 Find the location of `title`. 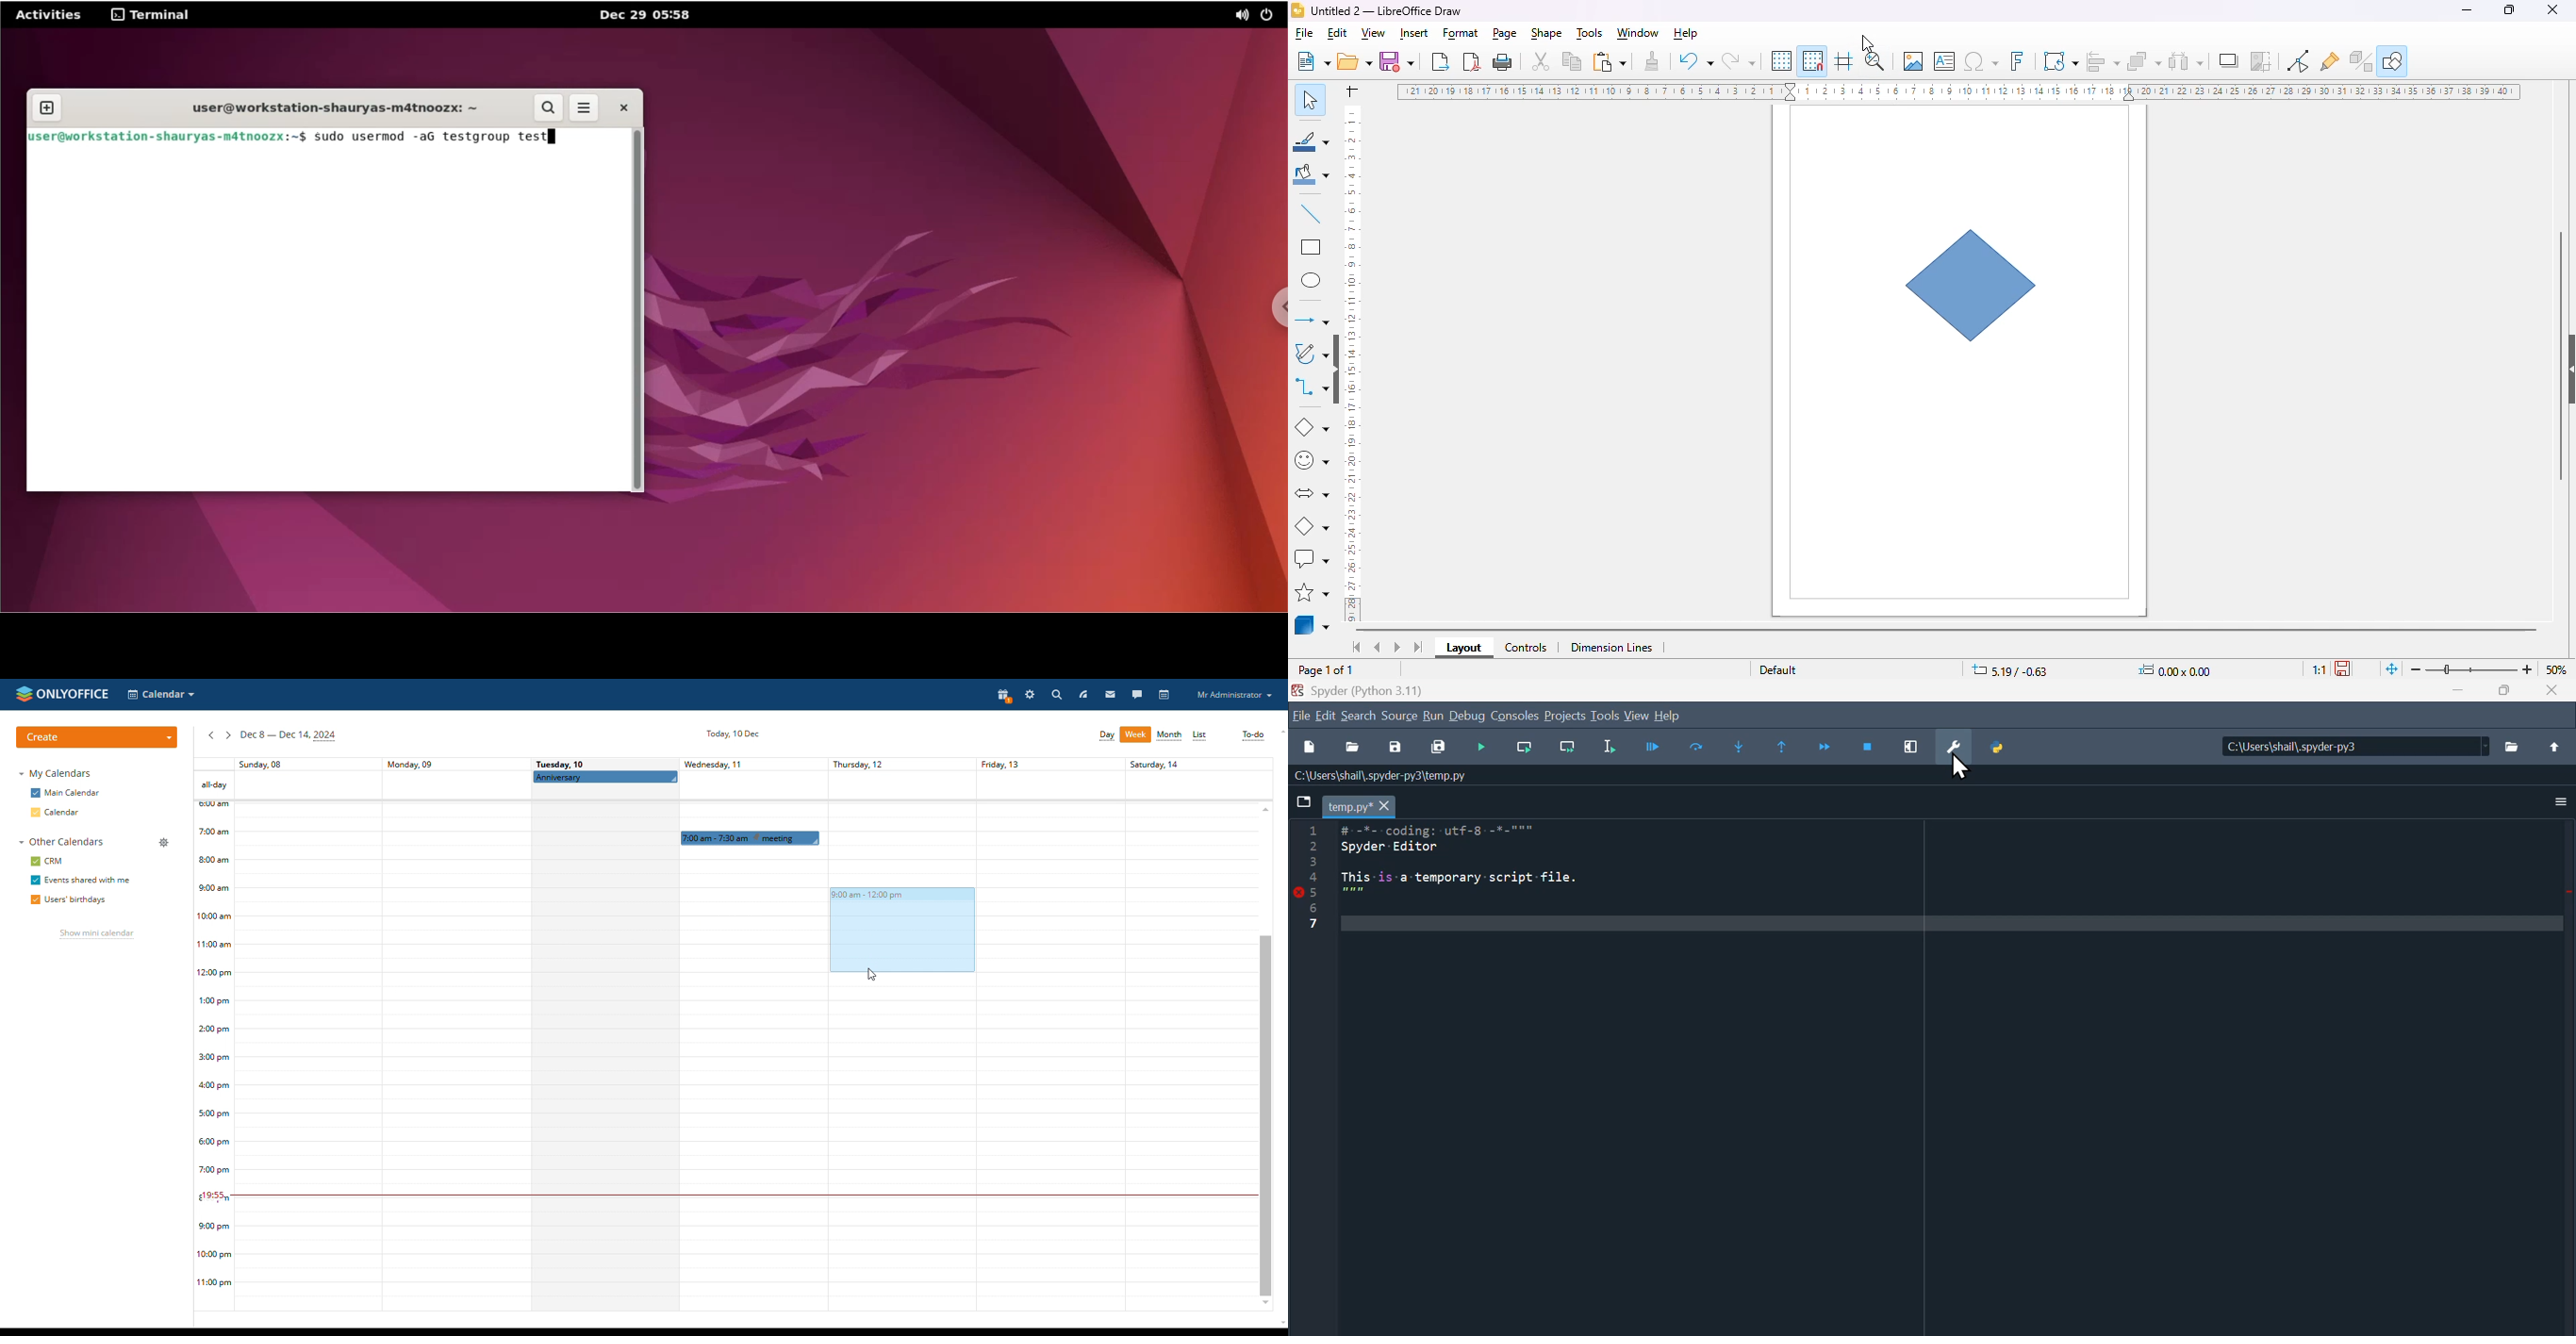

title is located at coordinates (1388, 10).